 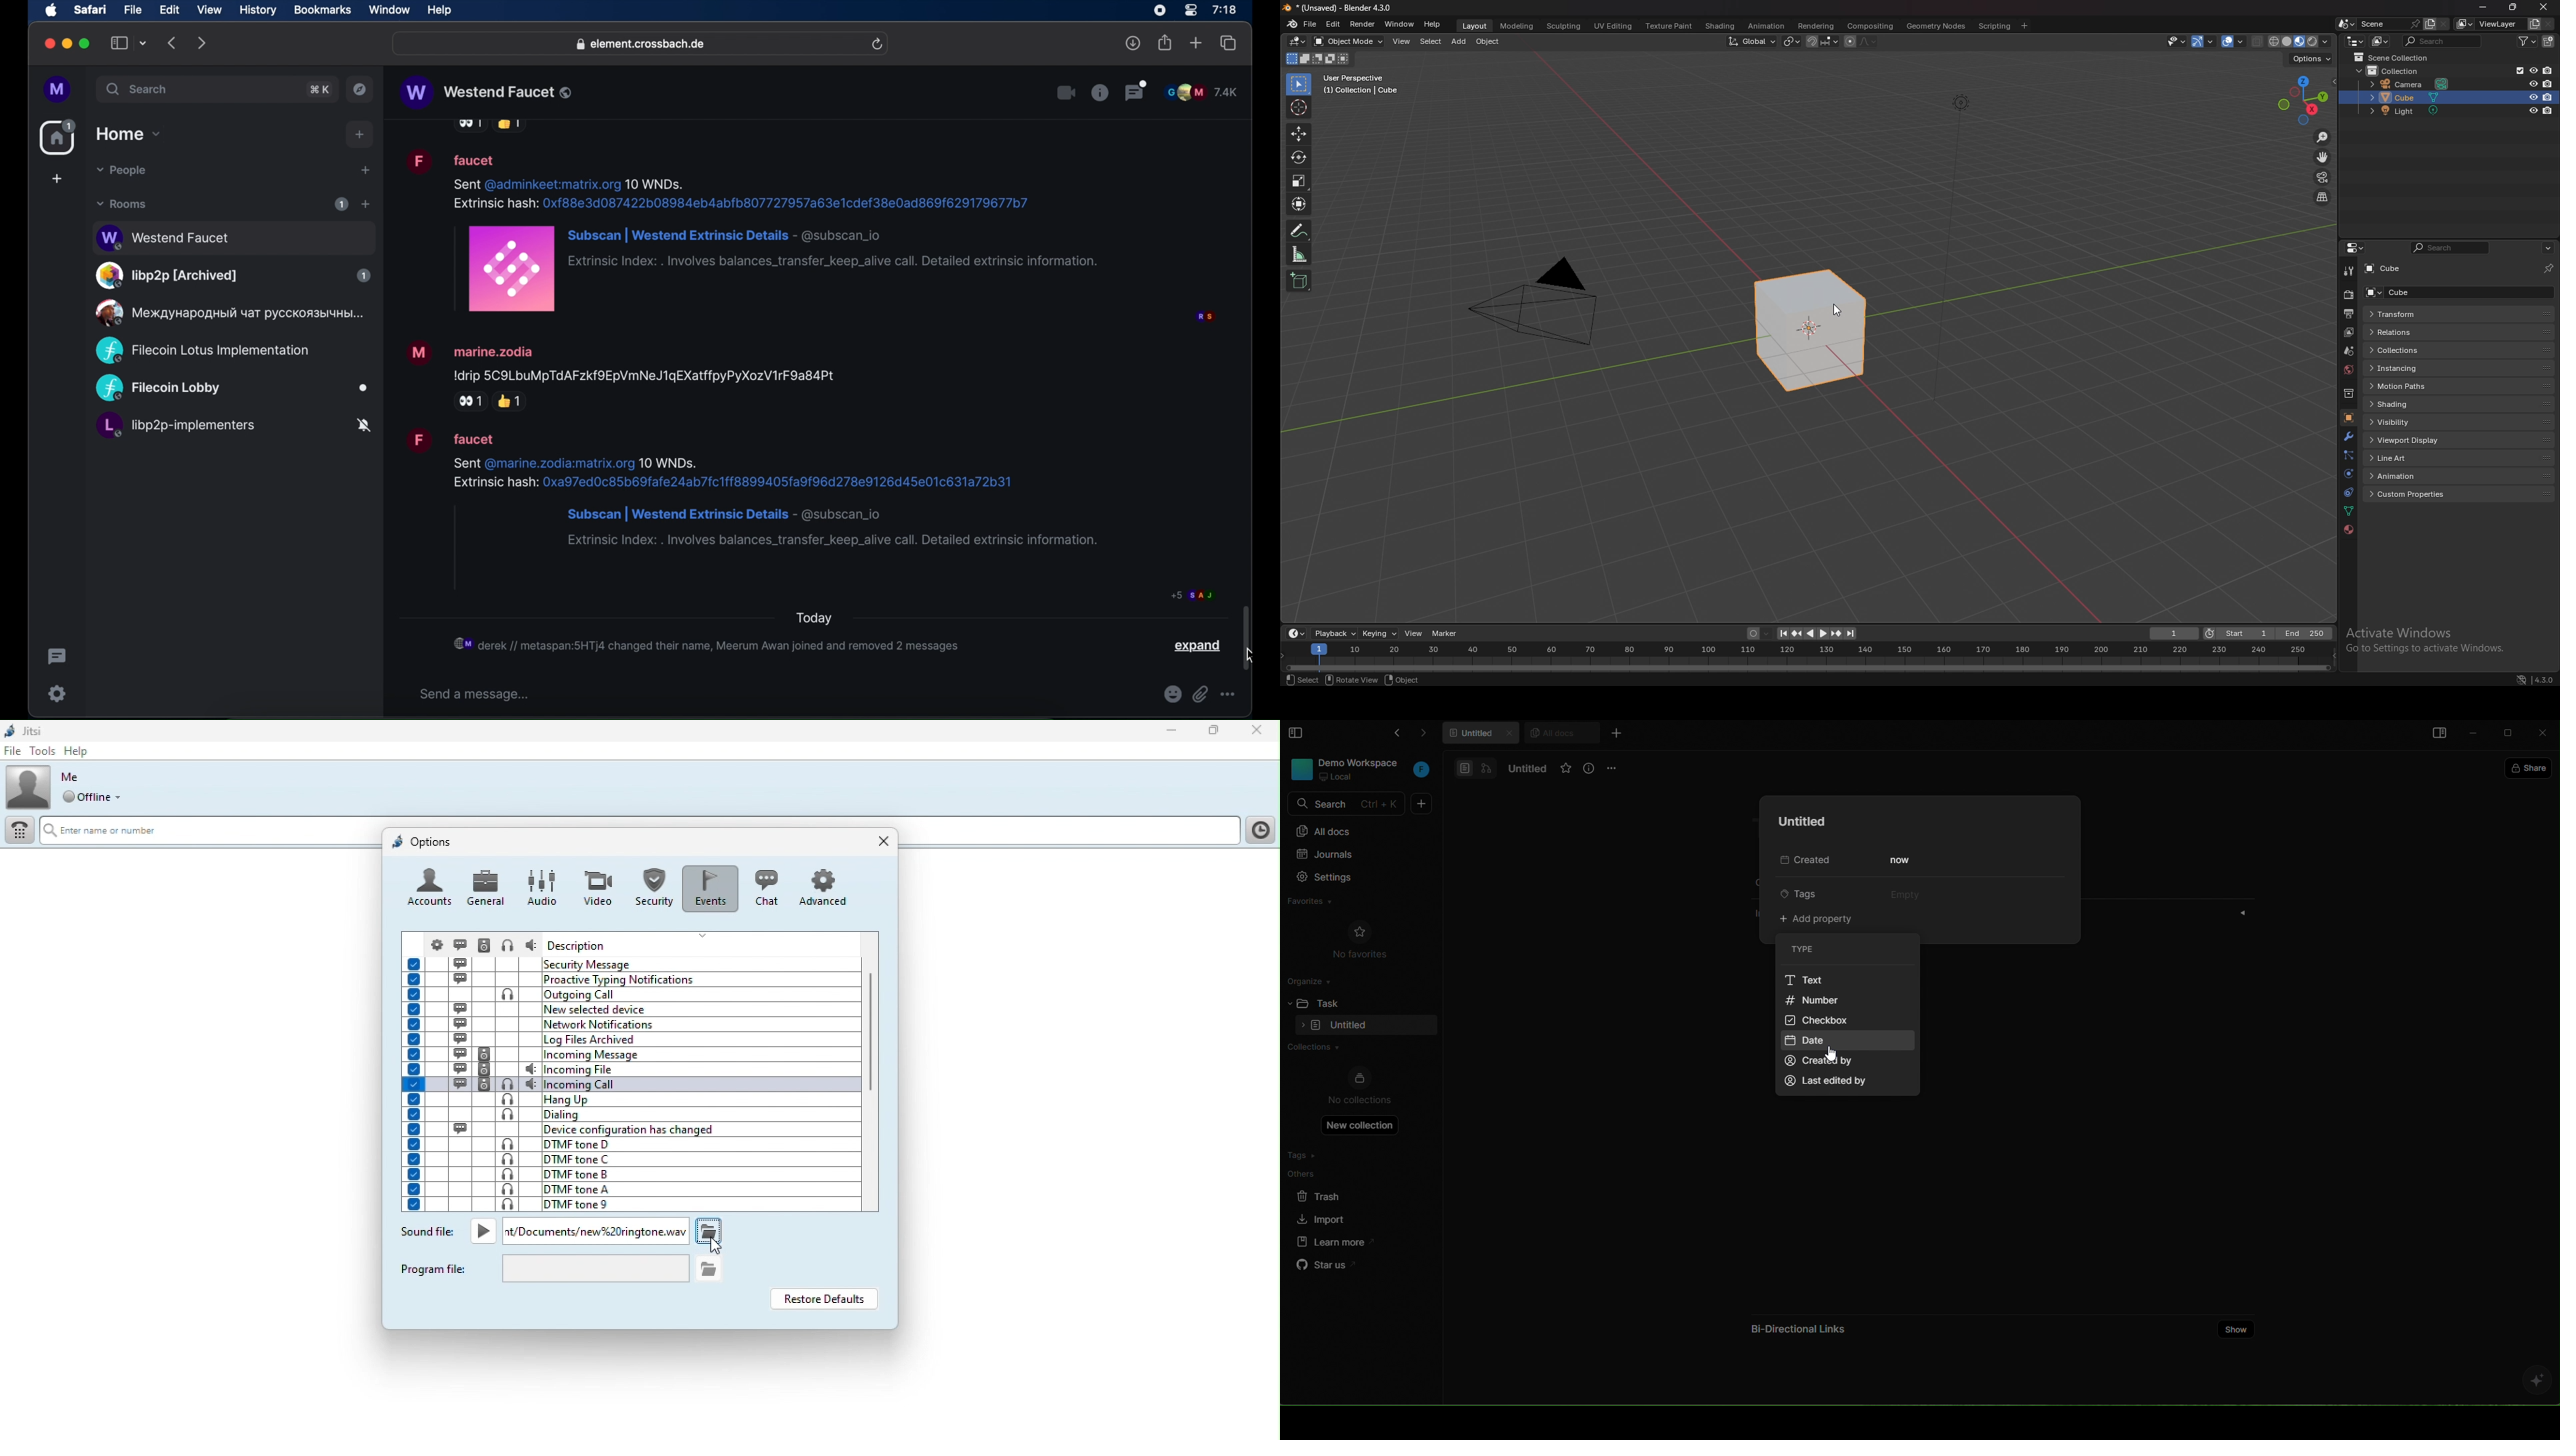 What do you see at coordinates (133, 10) in the screenshot?
I see `file` at bounding box center [133, 10].